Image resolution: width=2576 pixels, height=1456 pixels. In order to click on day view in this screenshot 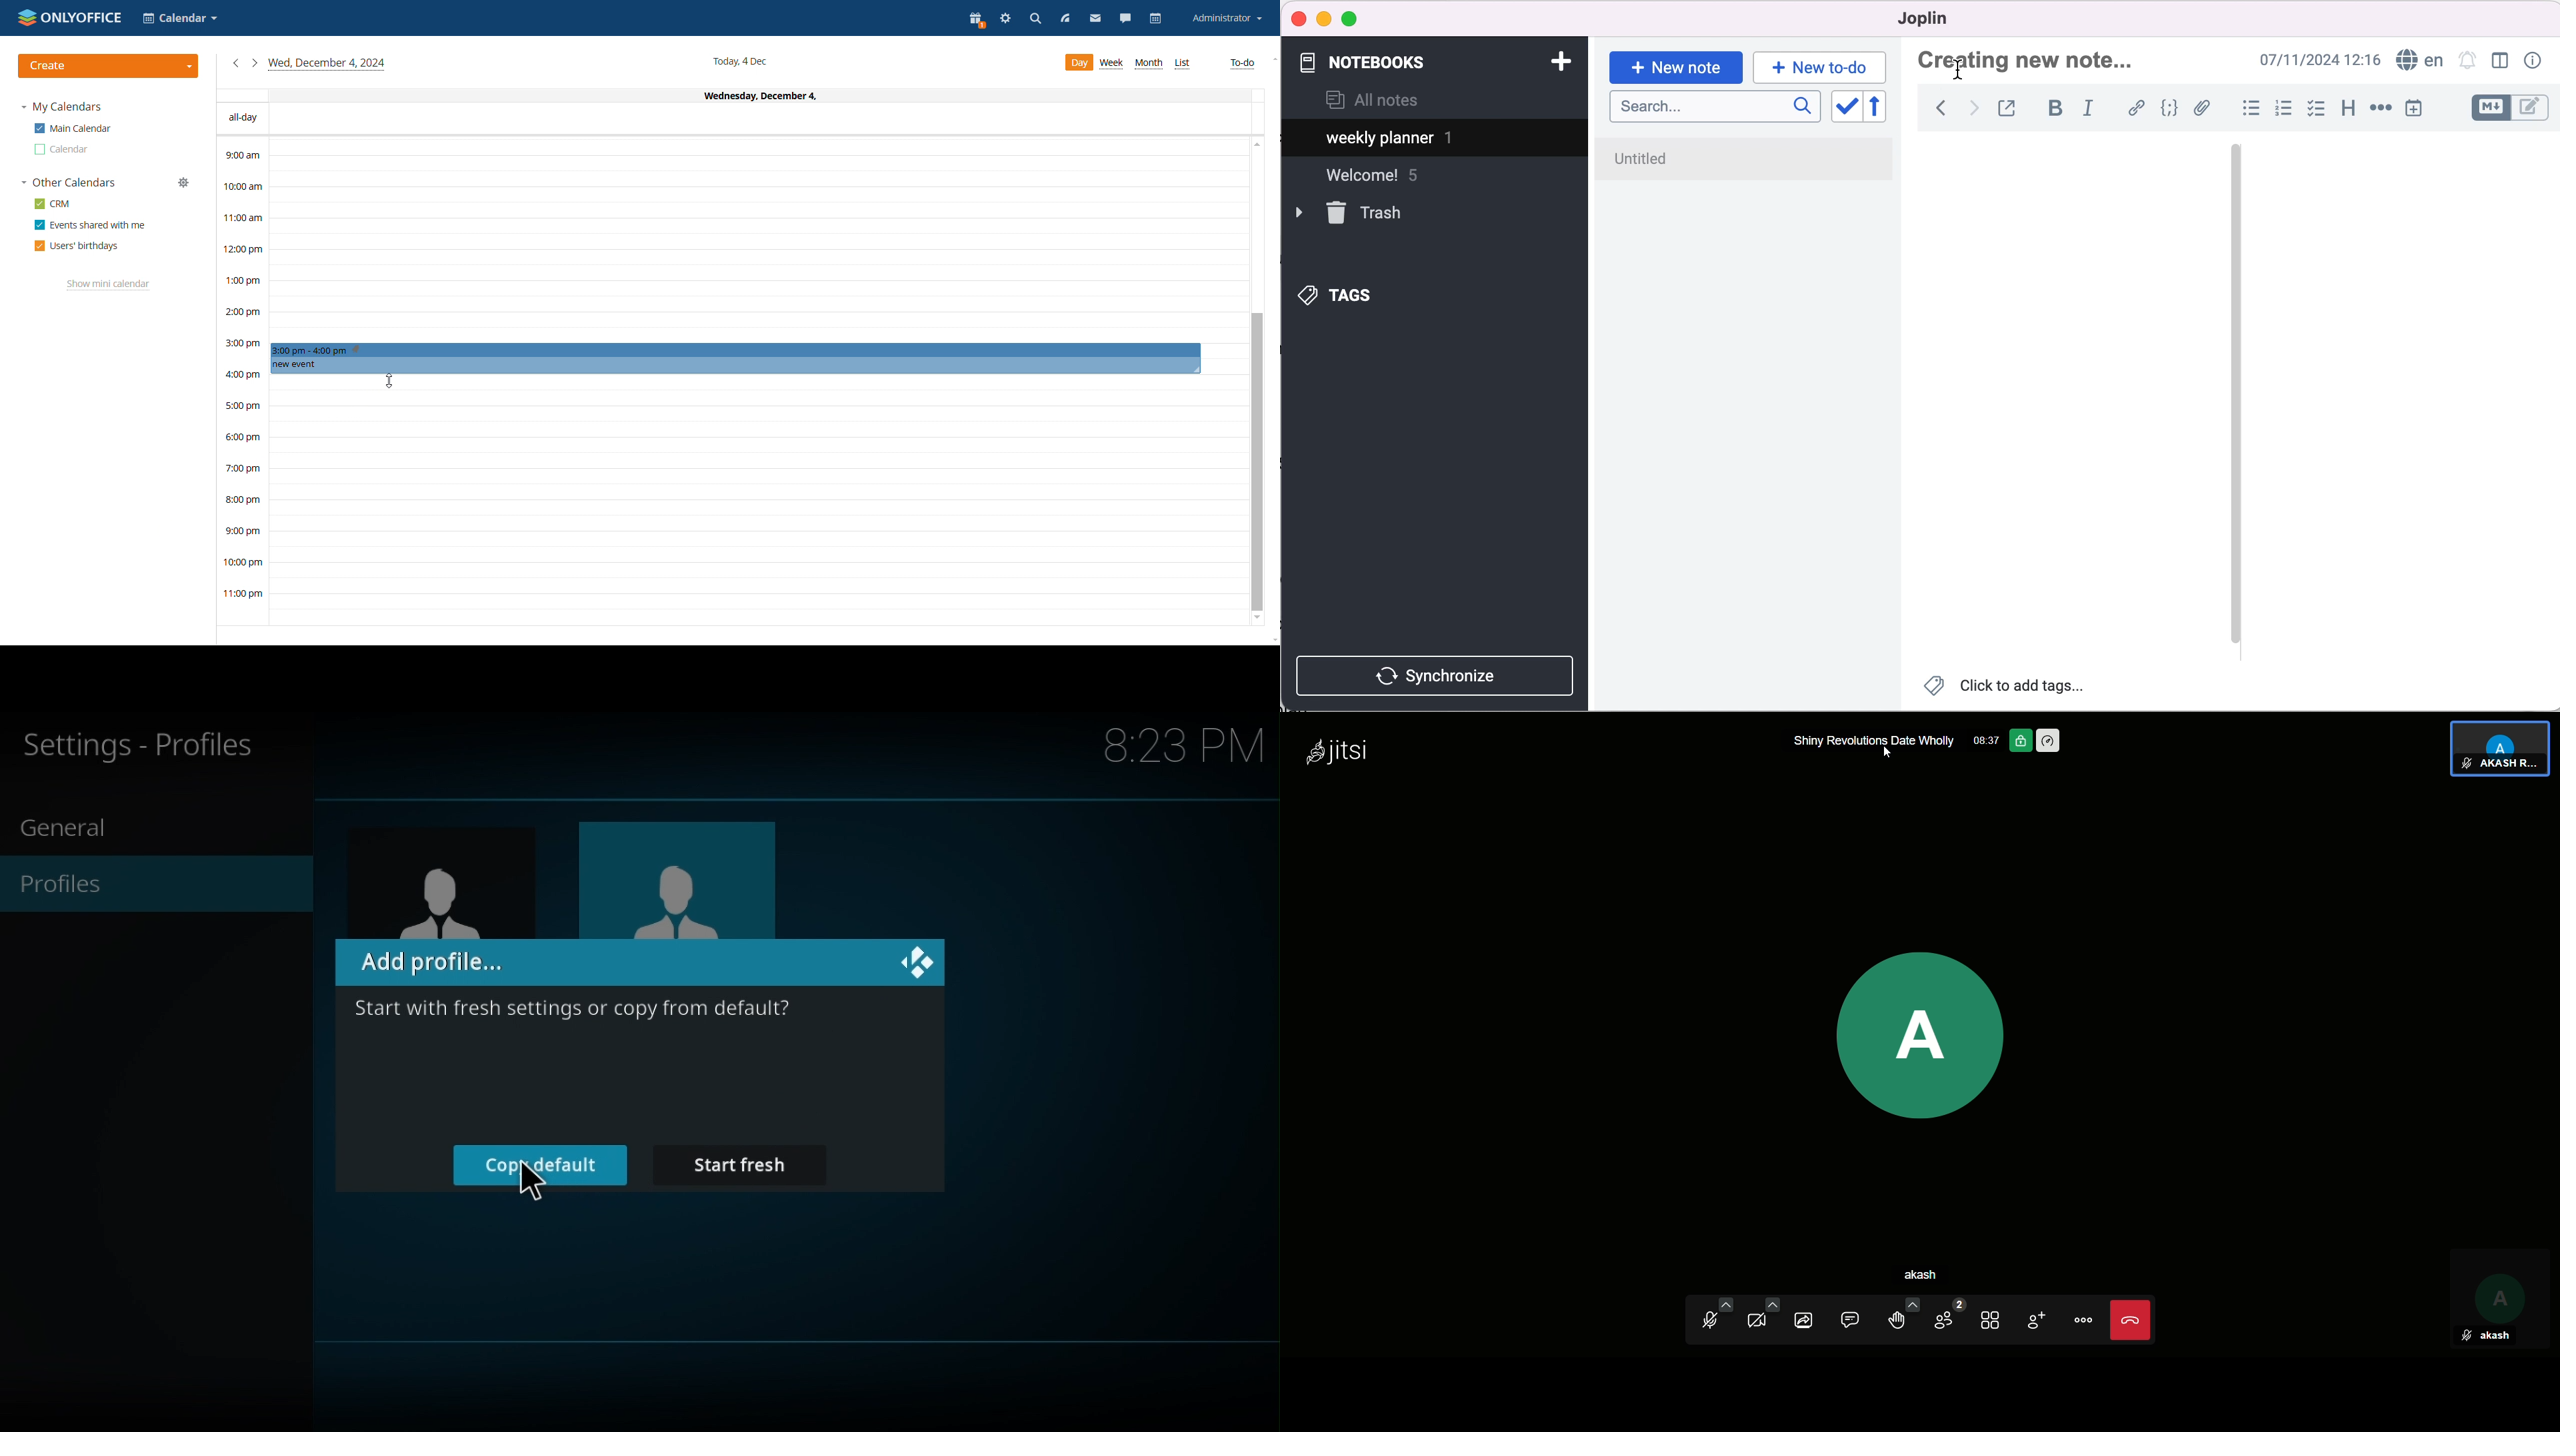, I will do `click(1078, 63)`.